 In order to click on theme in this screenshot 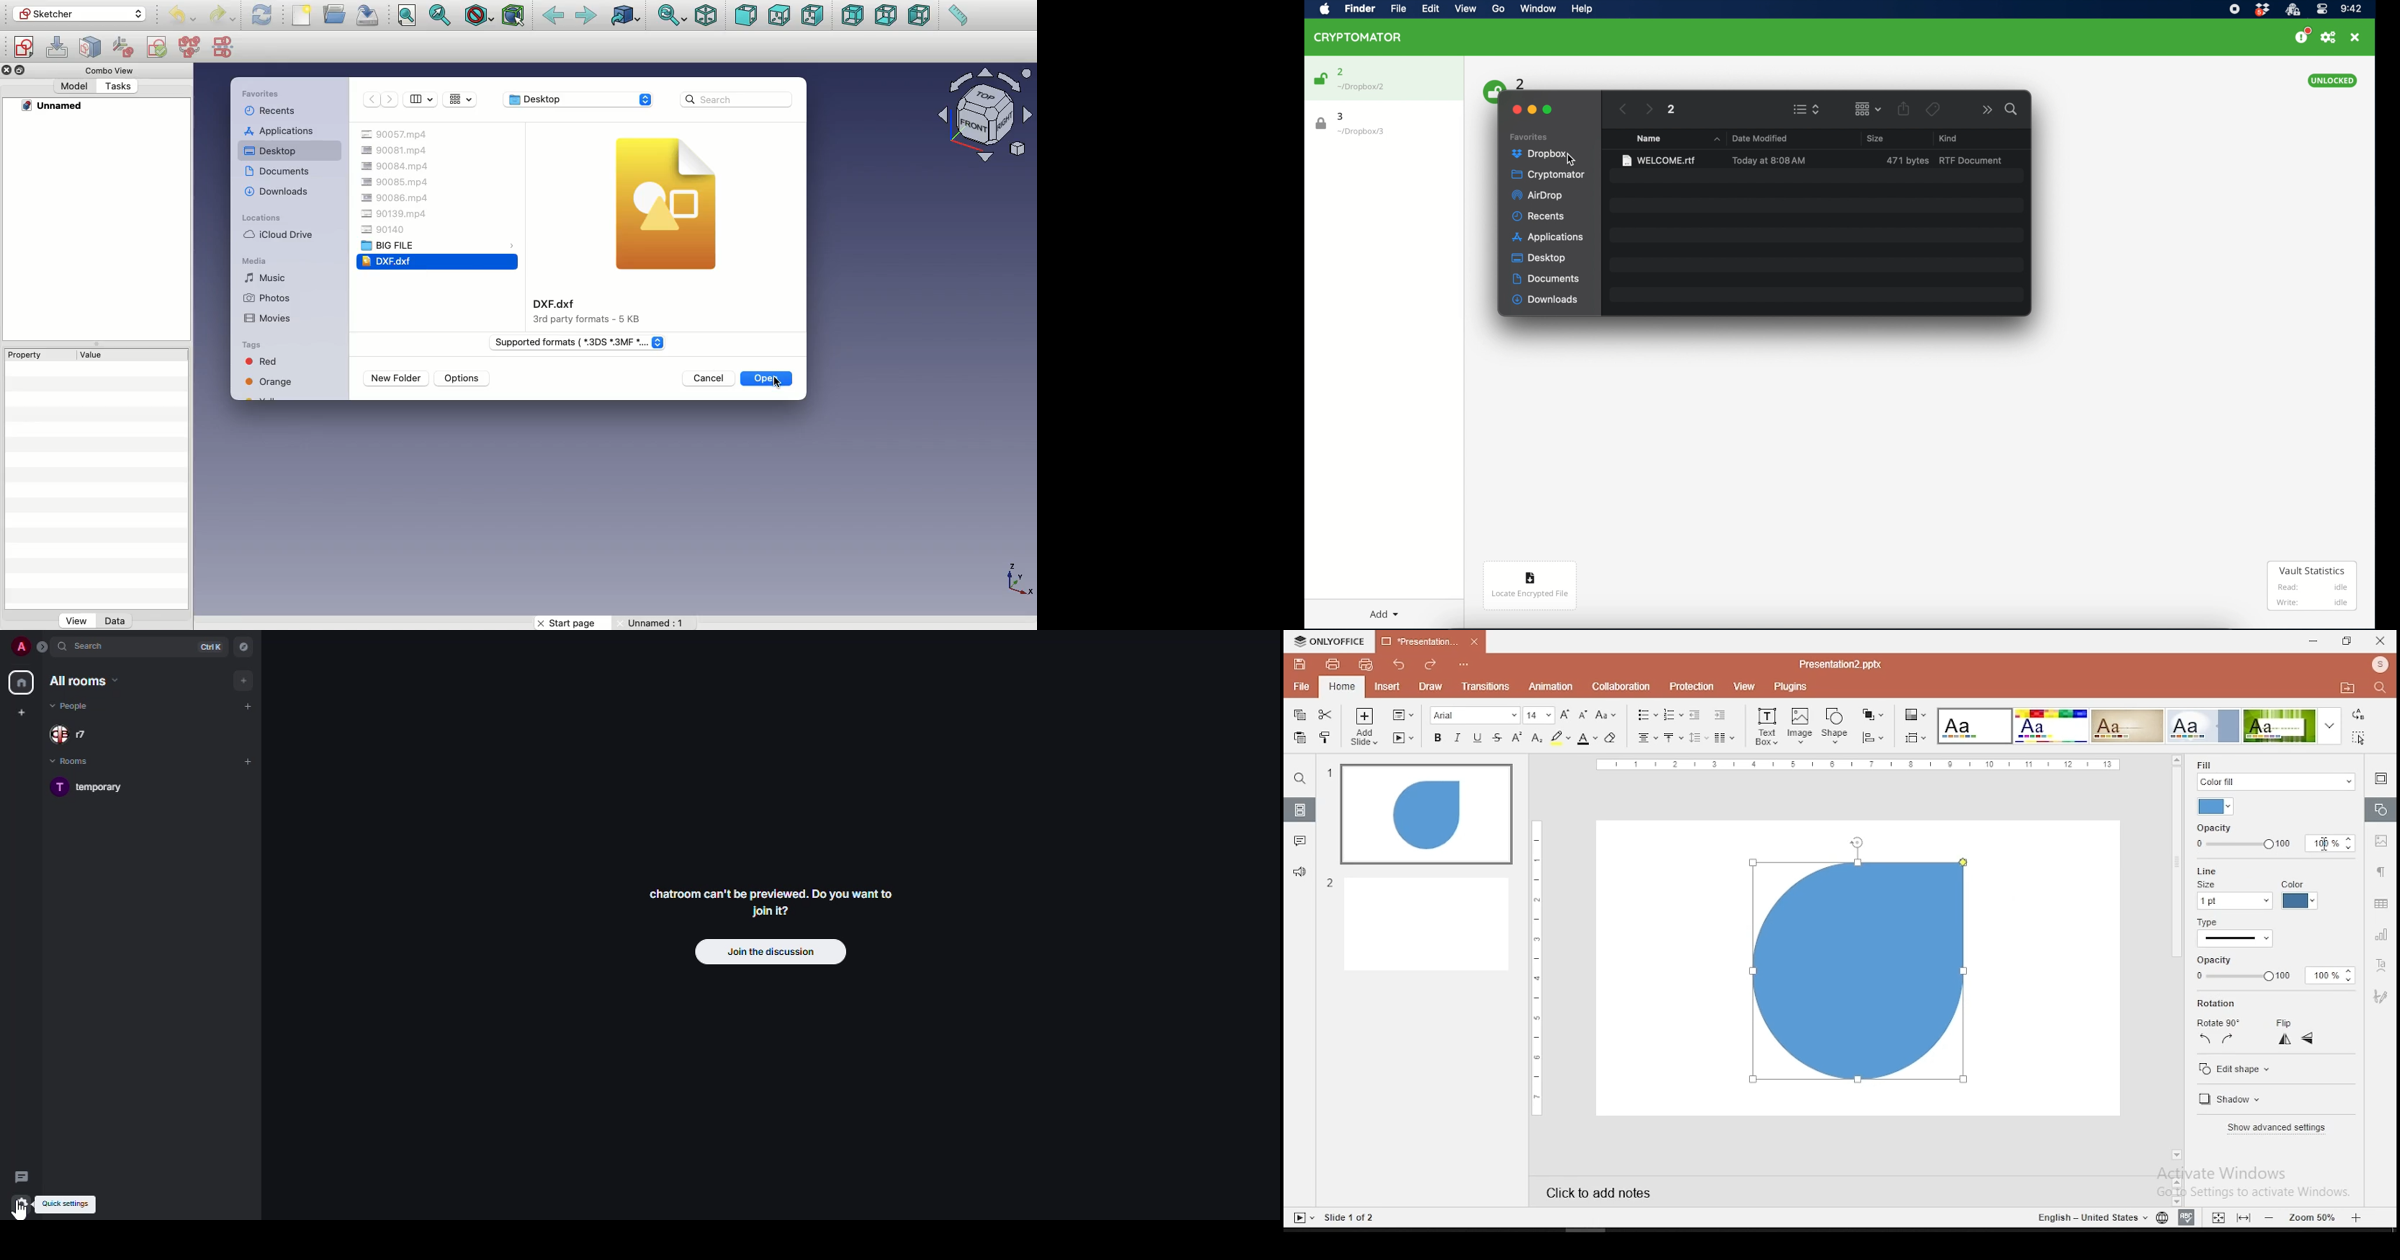, I will do `click(2127, 724)`.